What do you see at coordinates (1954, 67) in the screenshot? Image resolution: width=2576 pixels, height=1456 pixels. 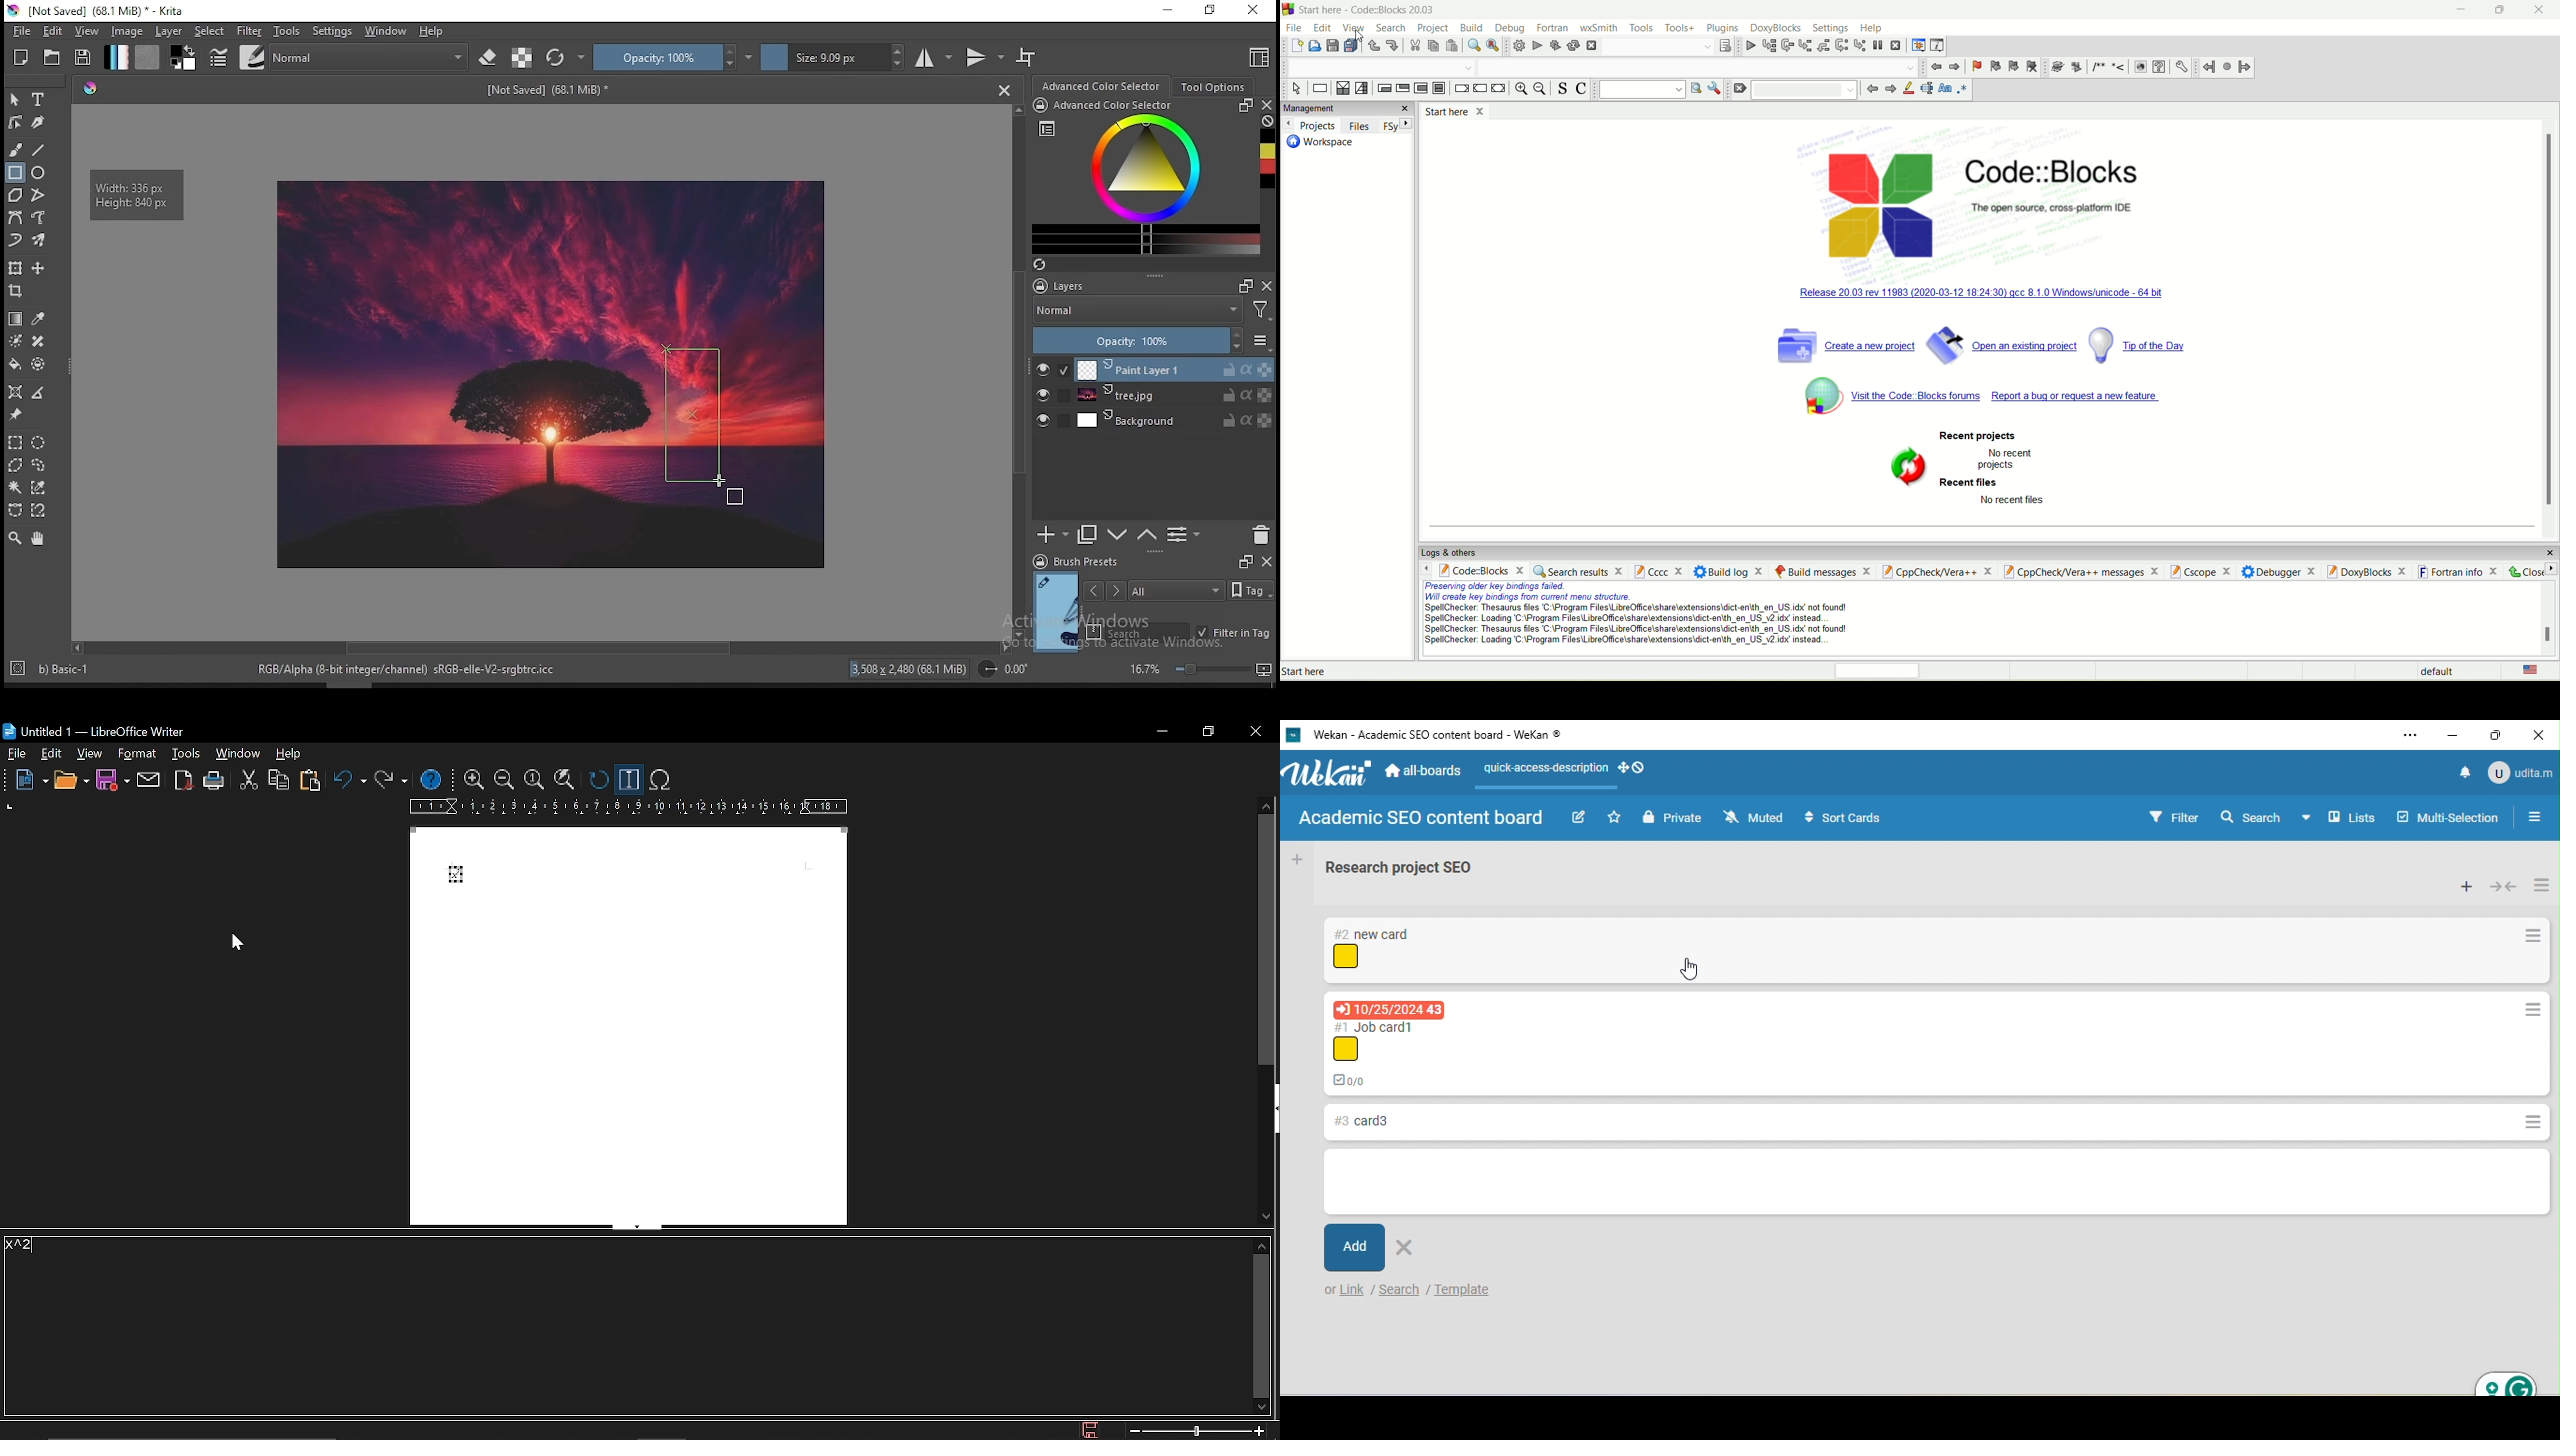 I see `jump forward` at bounding box center [1954, 67].